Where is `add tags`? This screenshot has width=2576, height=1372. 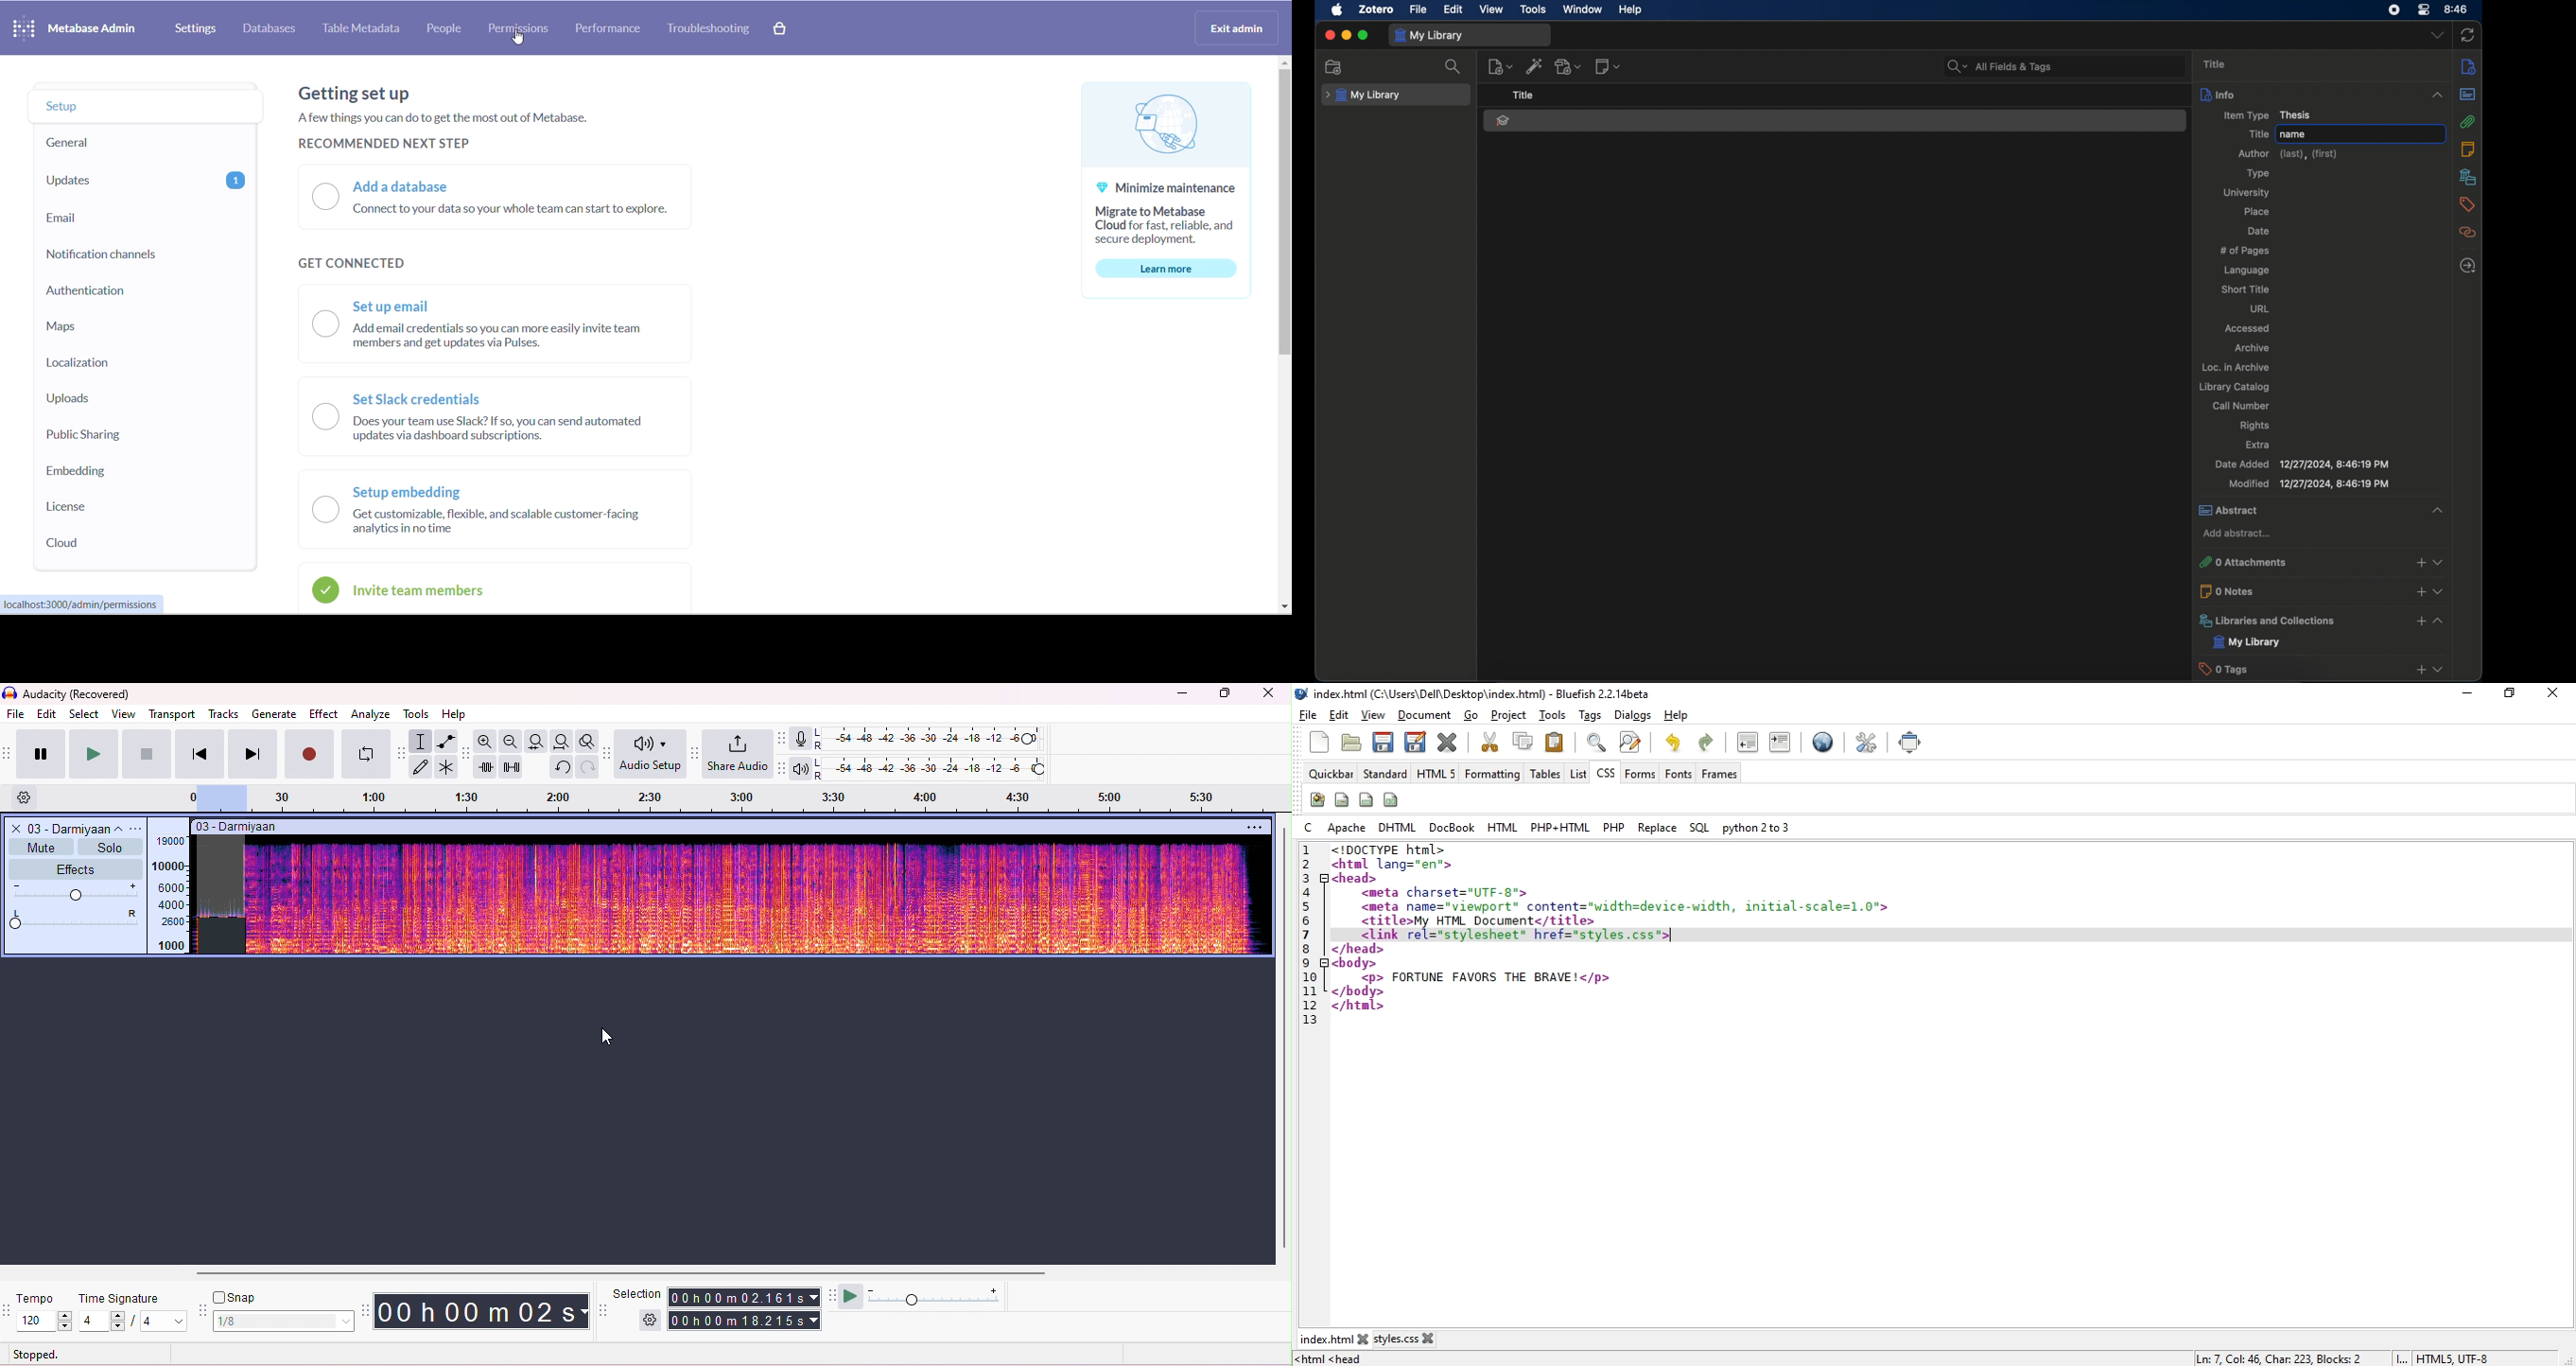 add tags is located at coordinates (2420, 671).